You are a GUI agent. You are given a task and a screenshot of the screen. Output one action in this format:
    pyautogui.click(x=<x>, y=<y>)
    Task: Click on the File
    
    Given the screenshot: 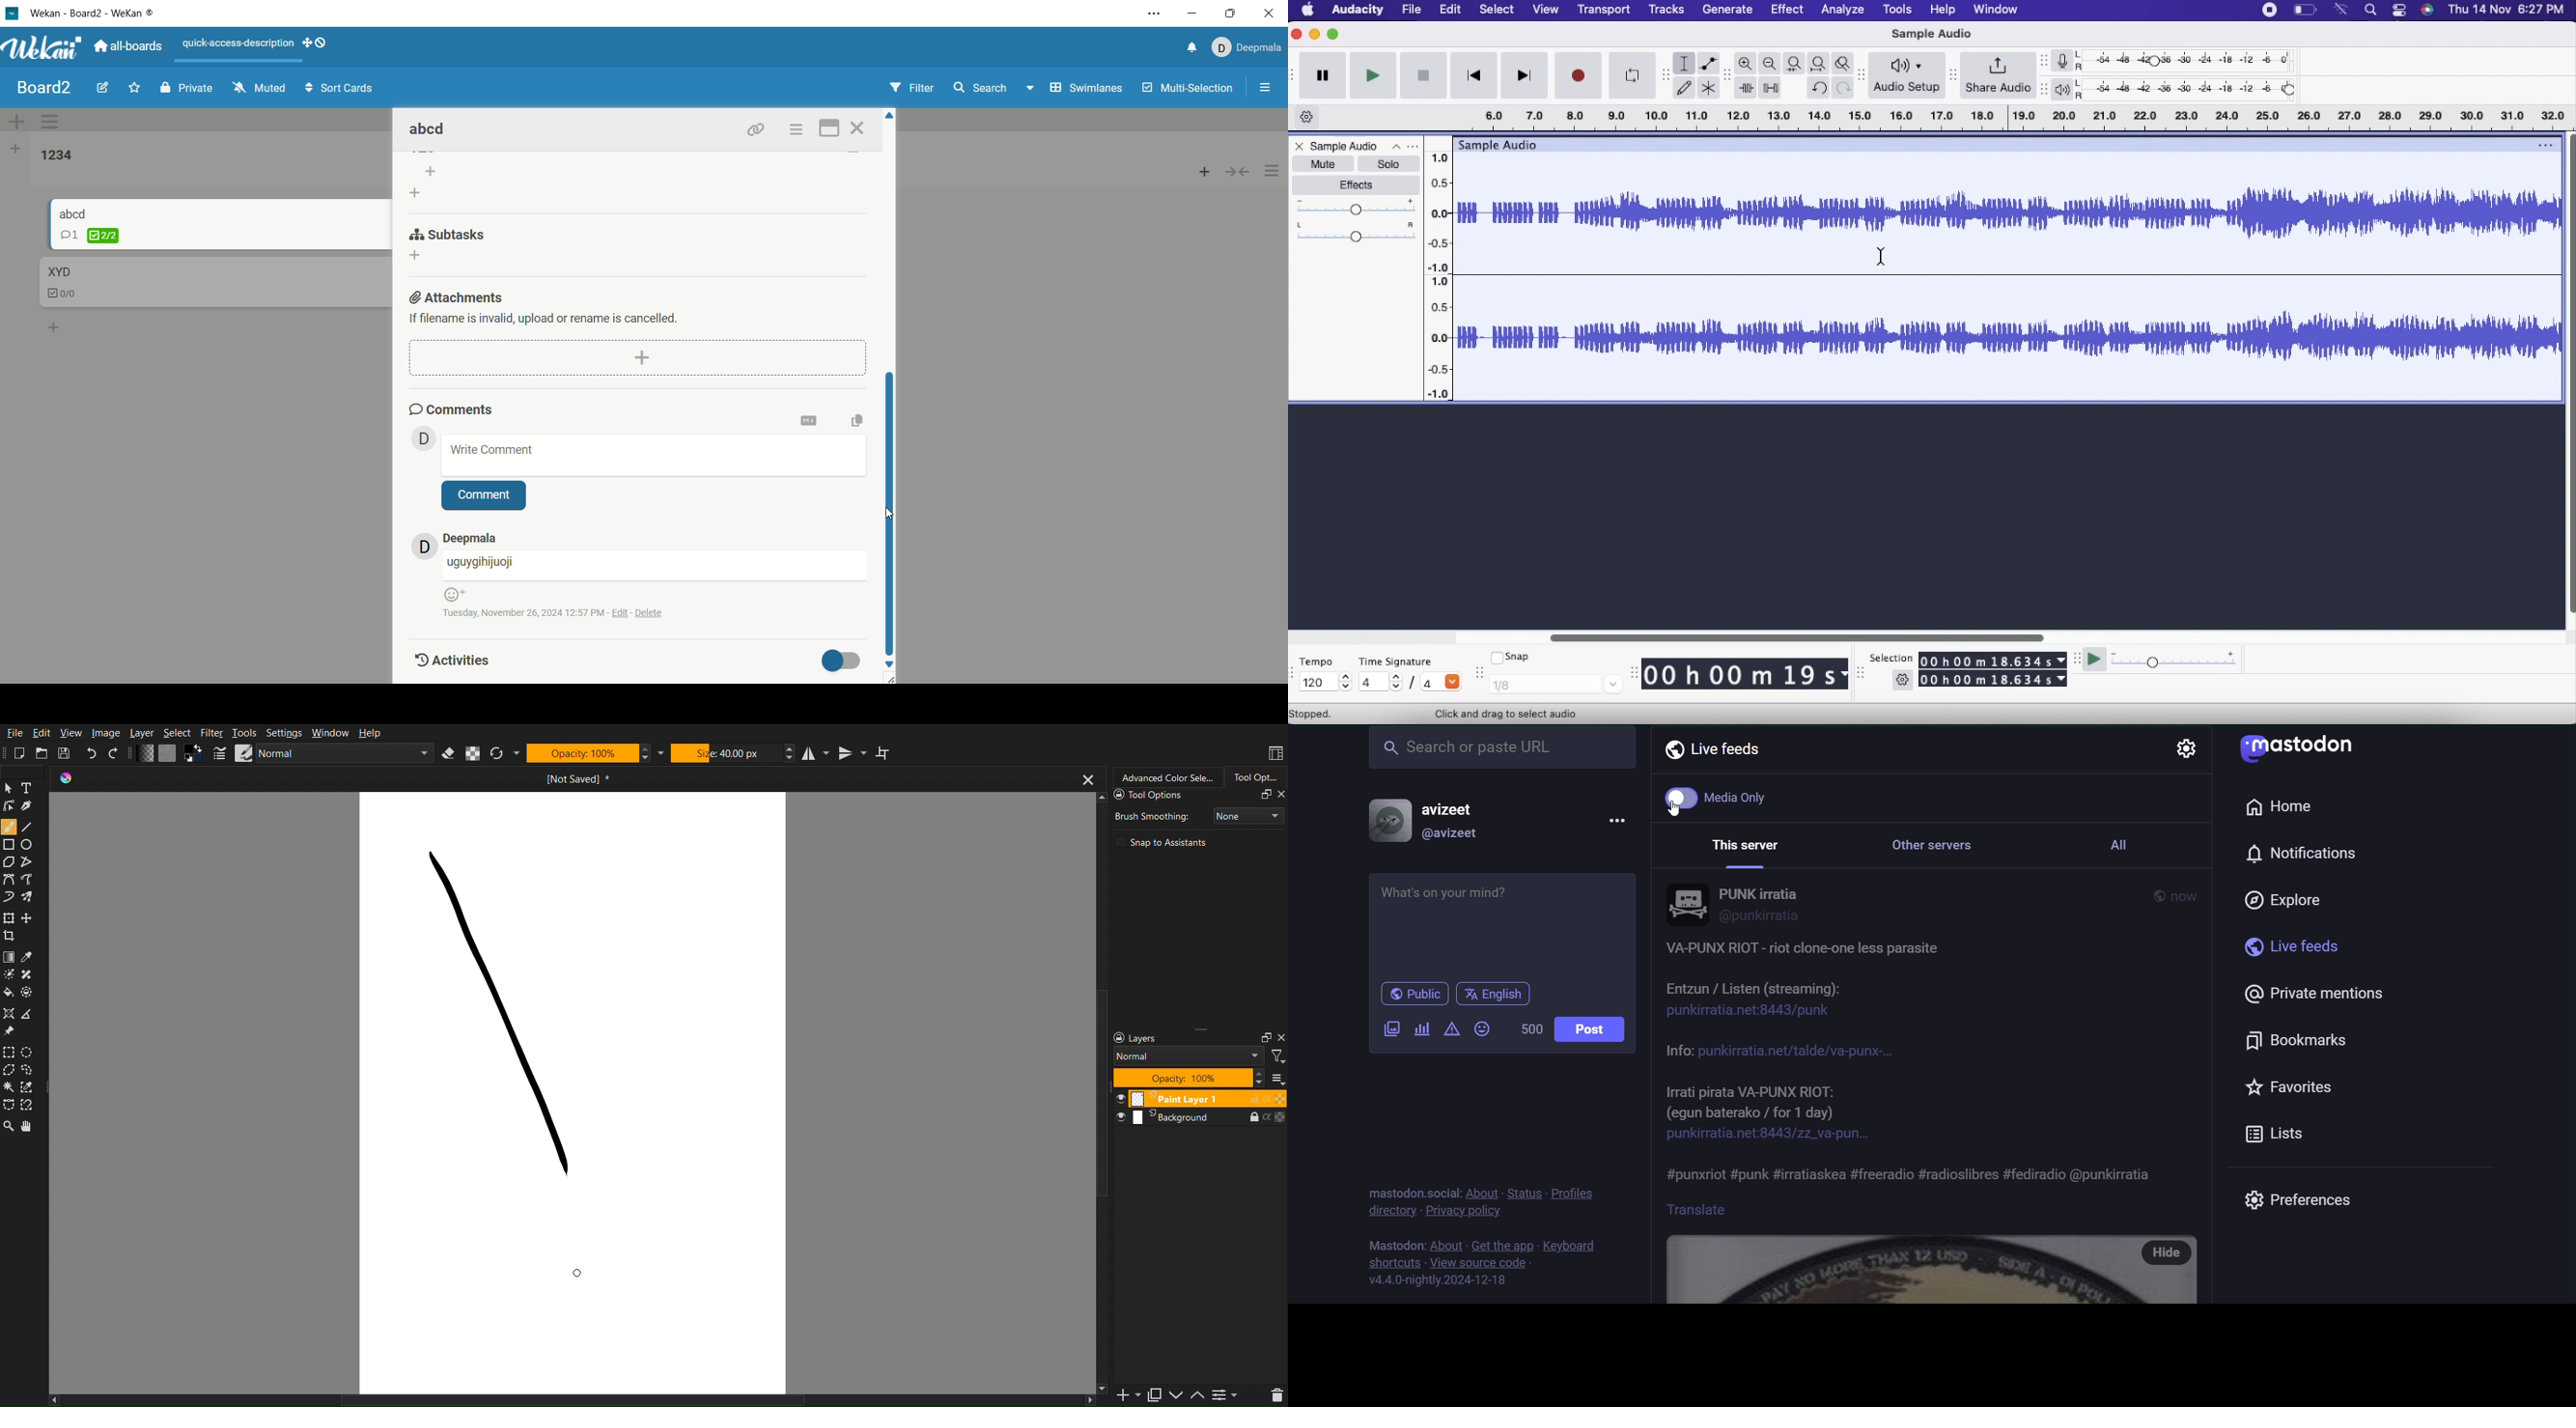 What is the action you would take?
    pyautogui.click(x=1414, y=11)
    